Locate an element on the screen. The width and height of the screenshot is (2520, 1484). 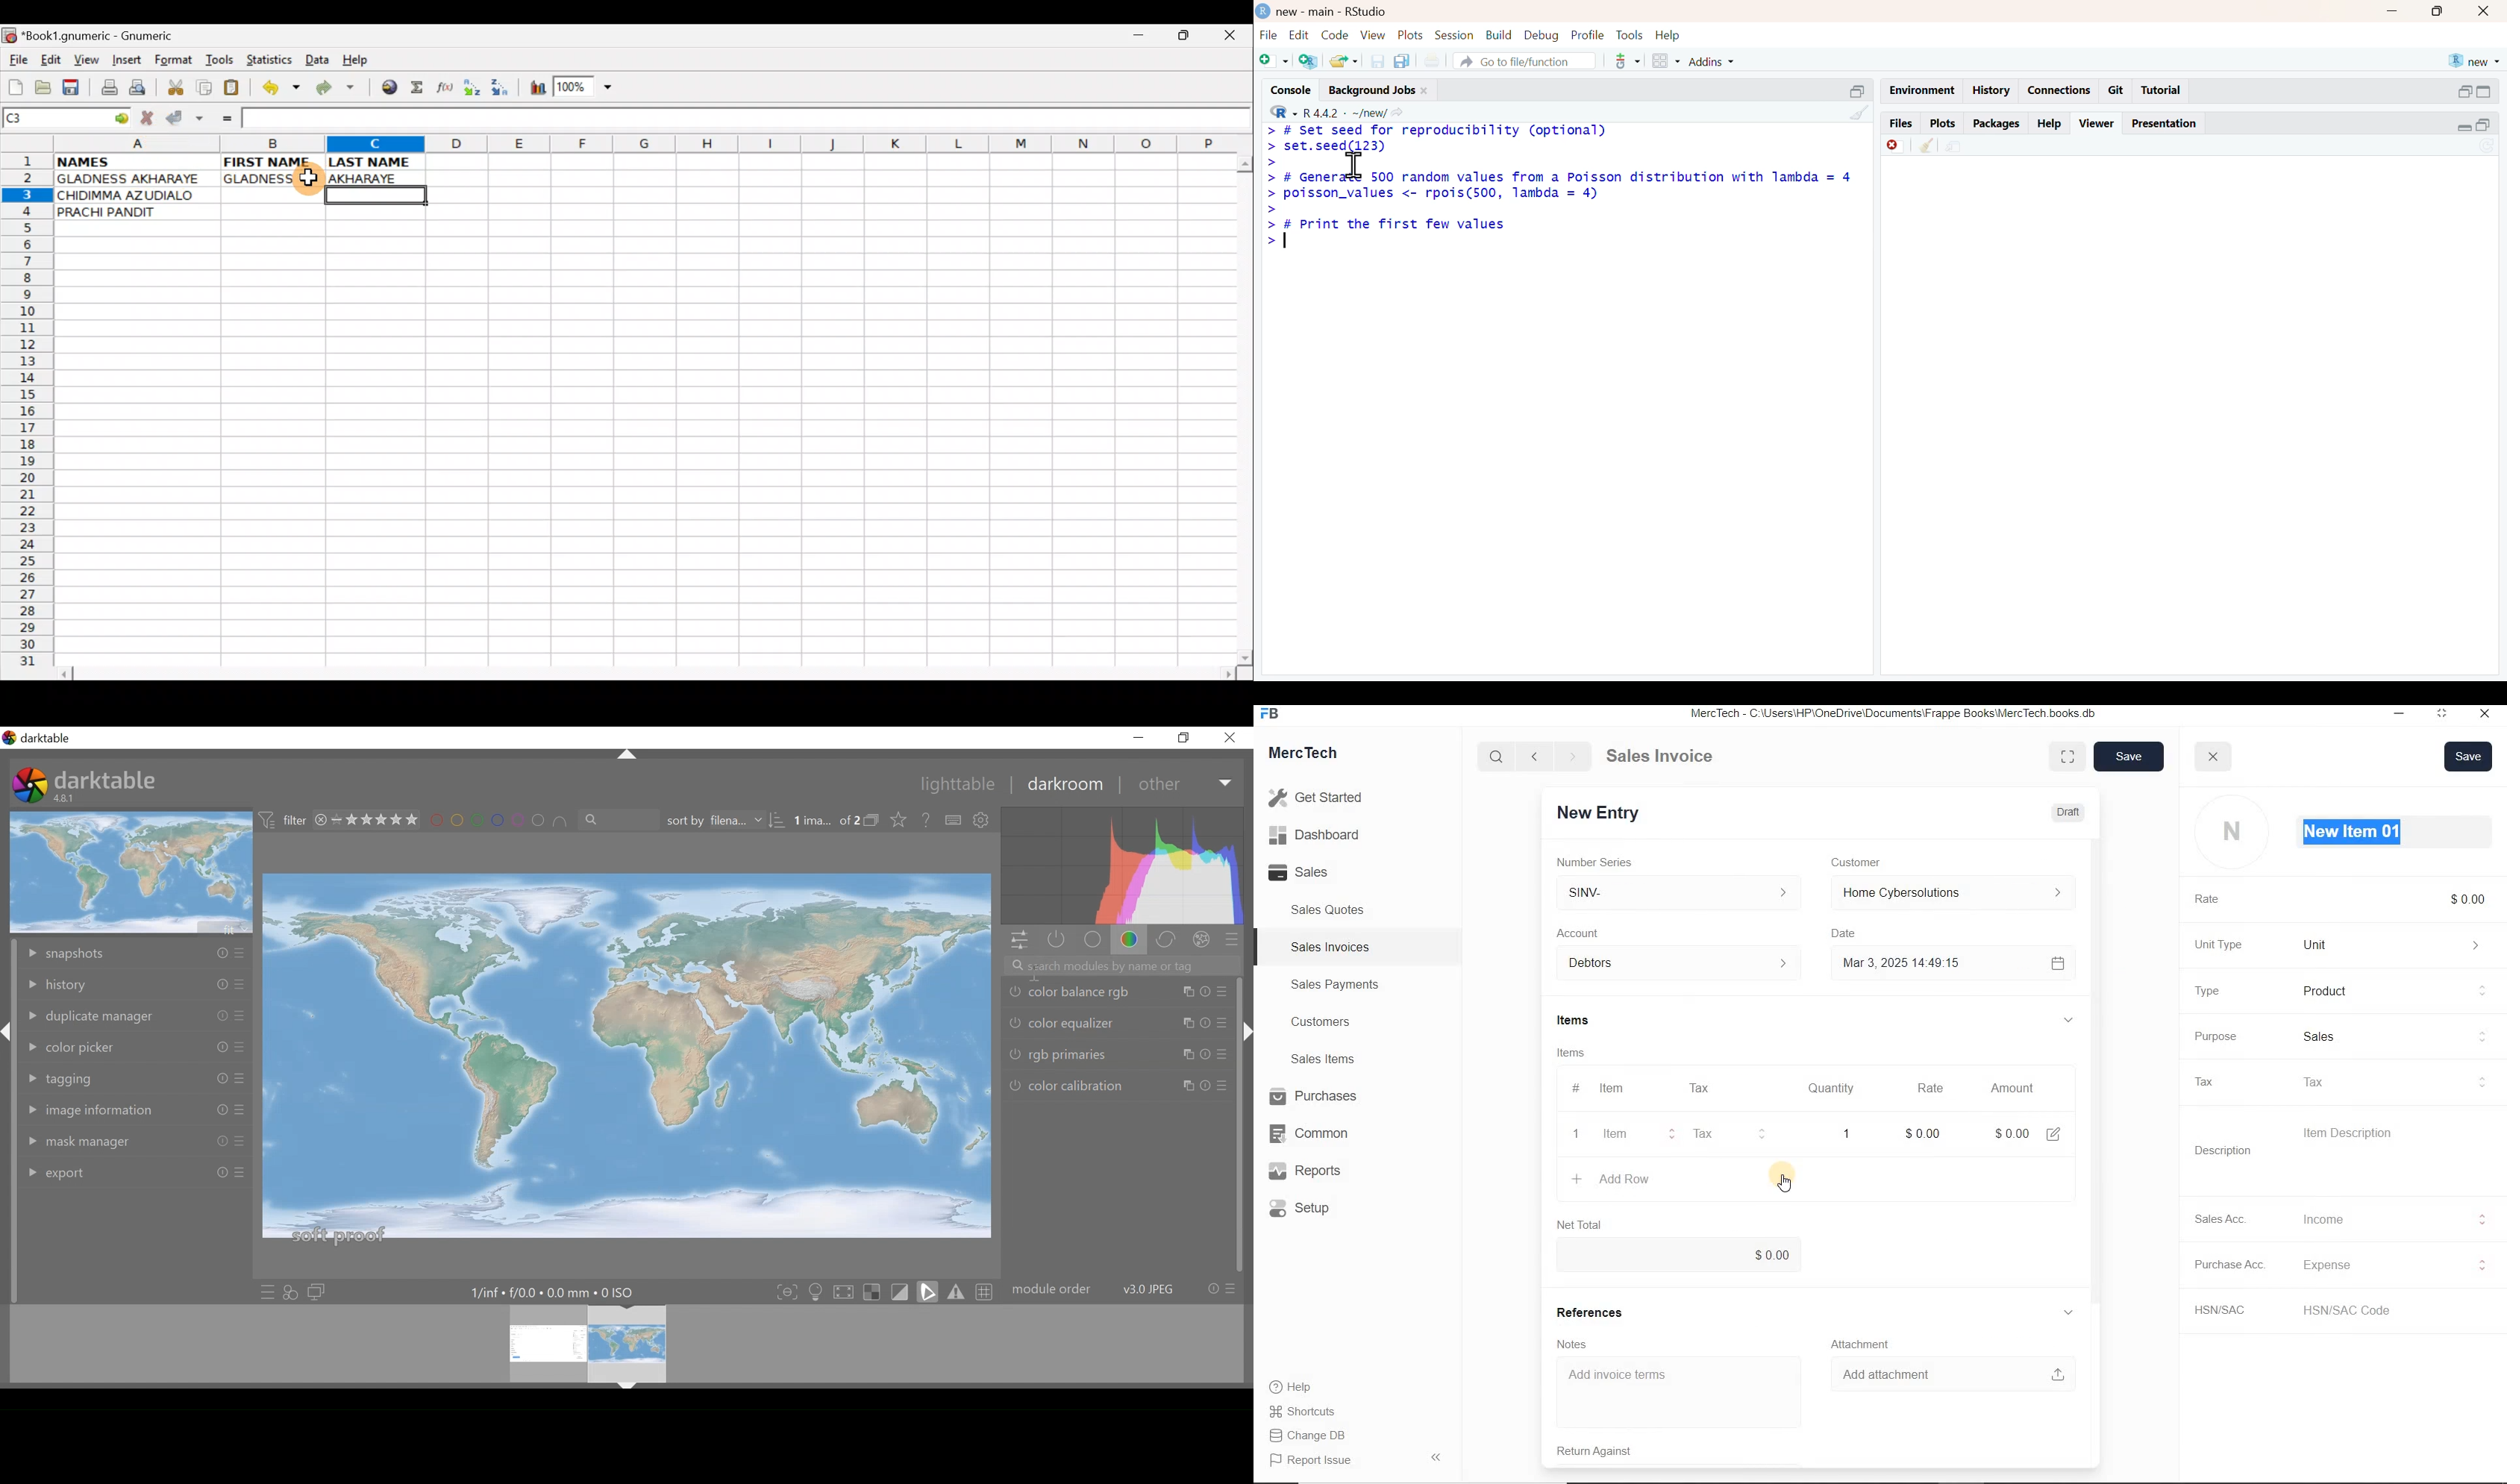
range rating is located at coordinates (369, 821).